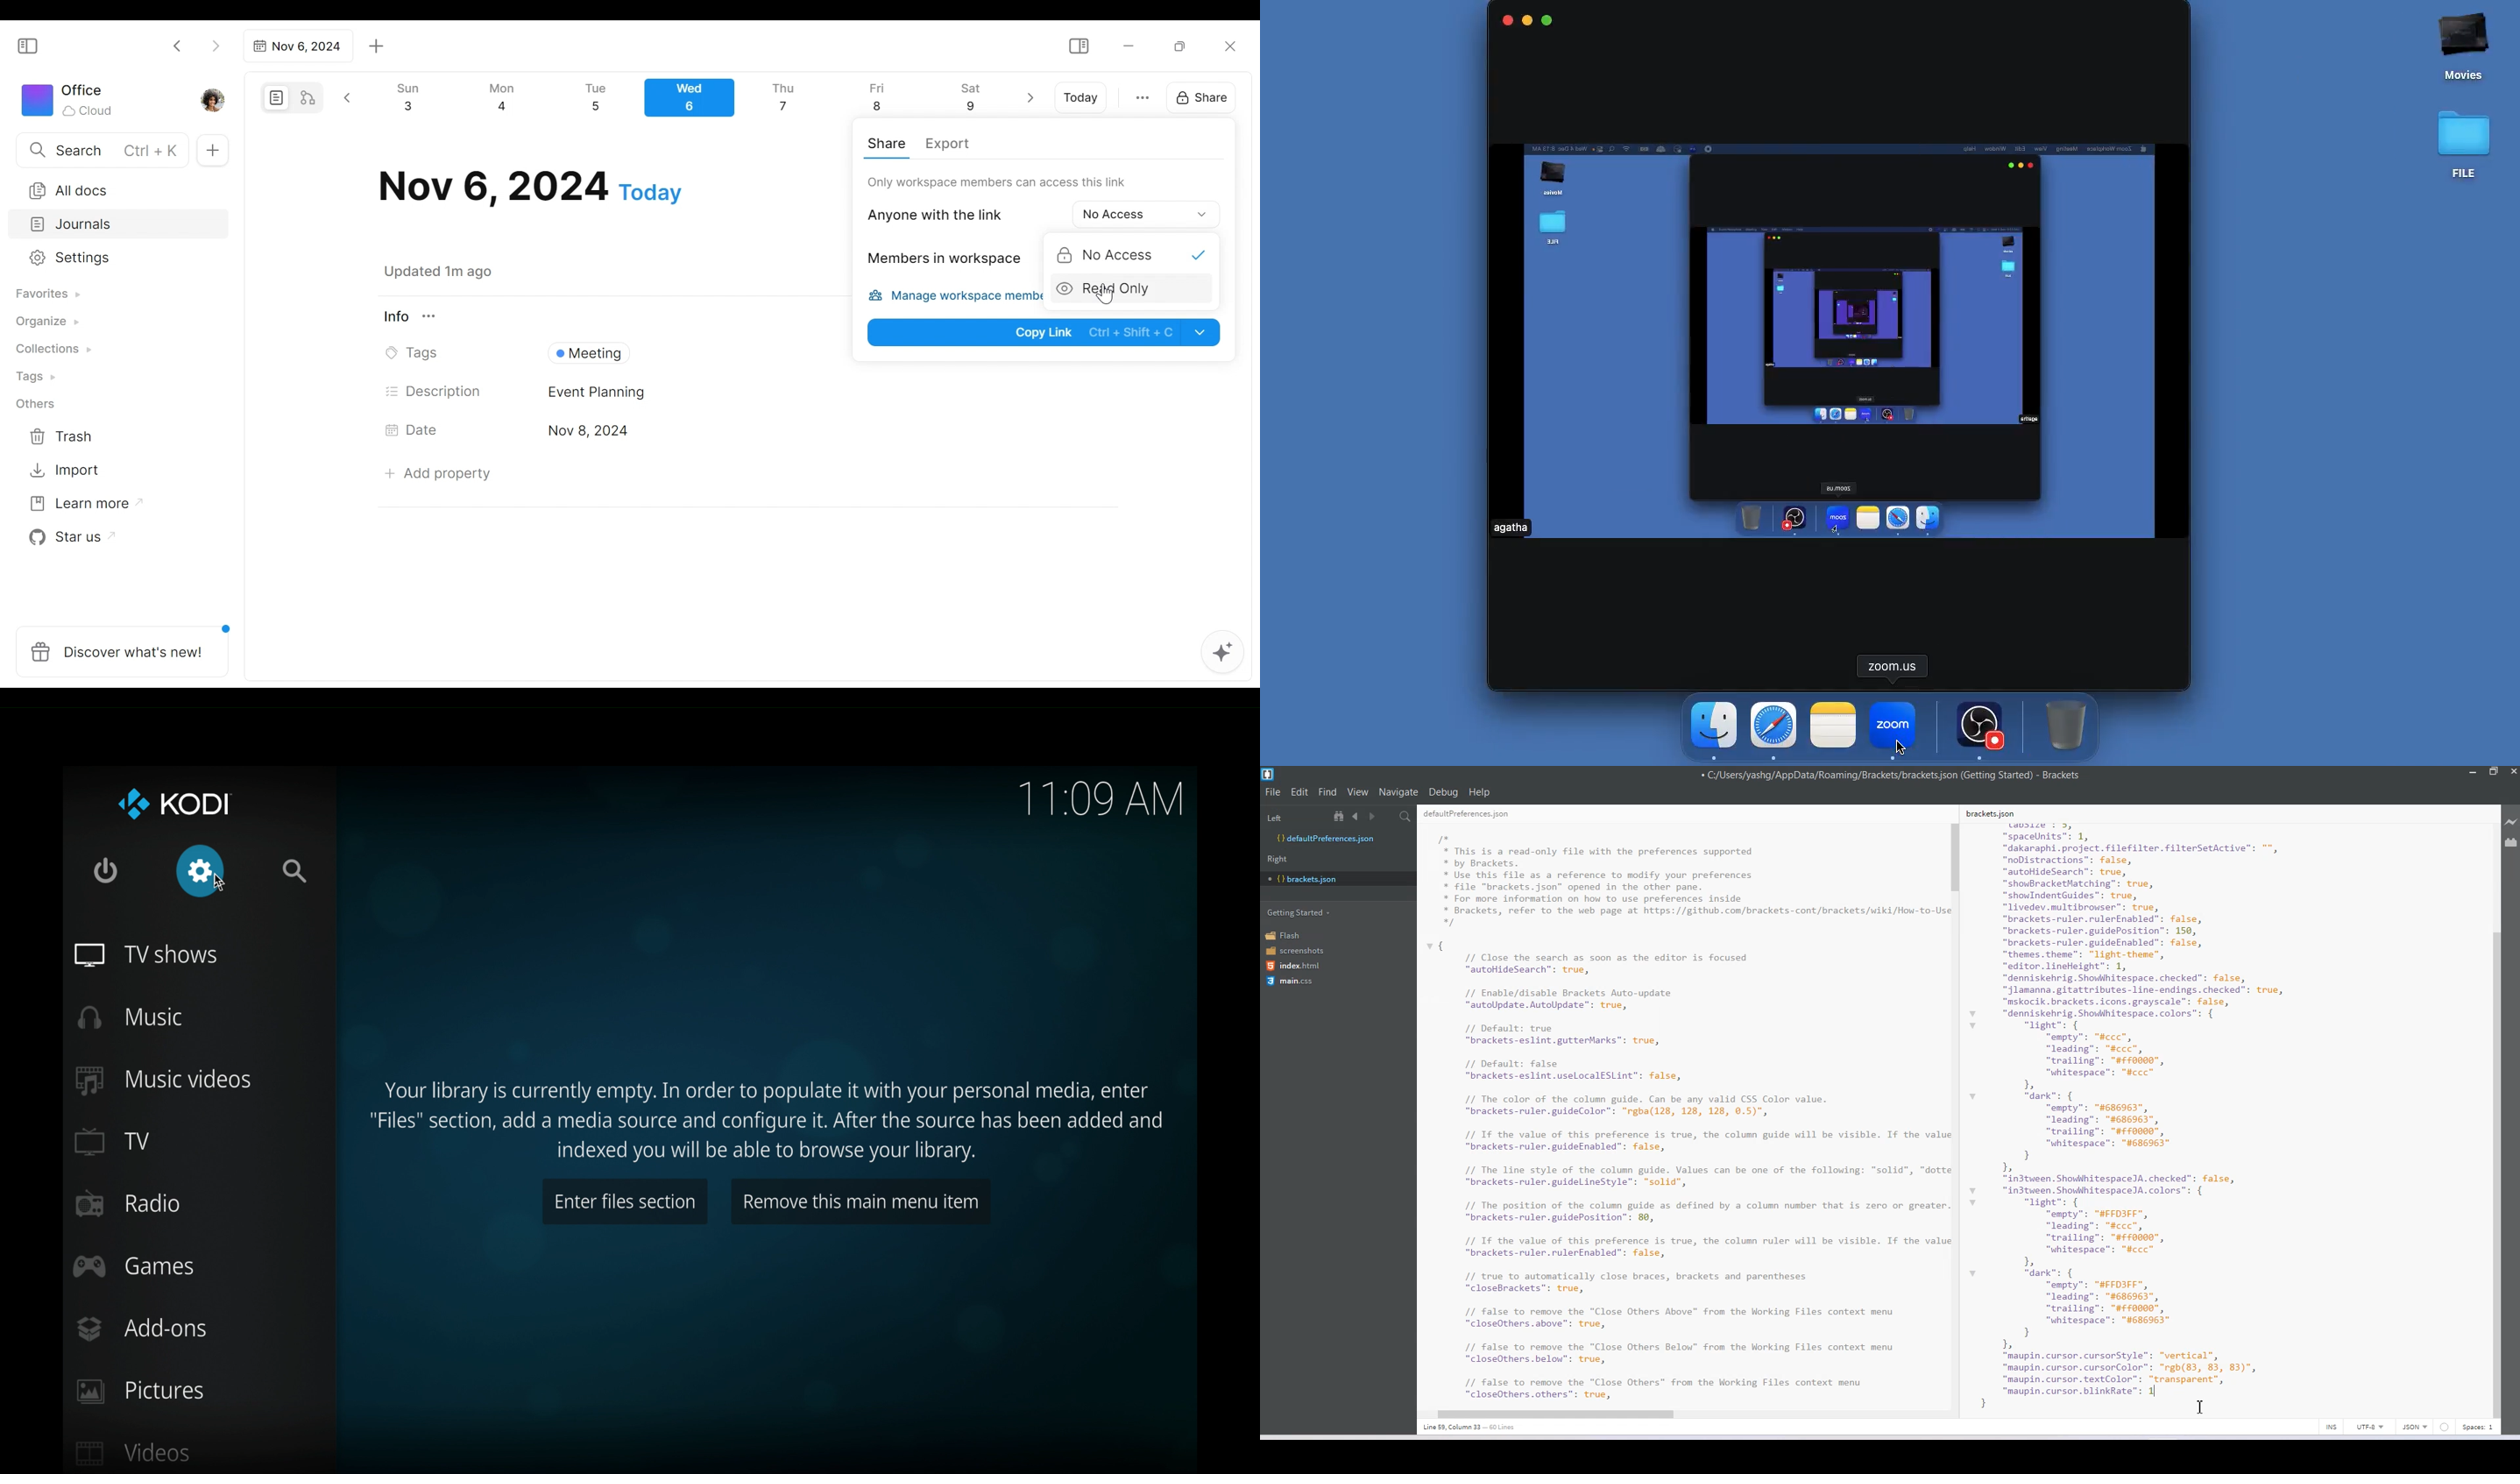 The height and width of the screenshot is (1484, 2520). What do you see at coordinates (1678, 1412) in the screenshot?
I see `Horizontal Scroll Bar` at bounding box center [1678, 1412].